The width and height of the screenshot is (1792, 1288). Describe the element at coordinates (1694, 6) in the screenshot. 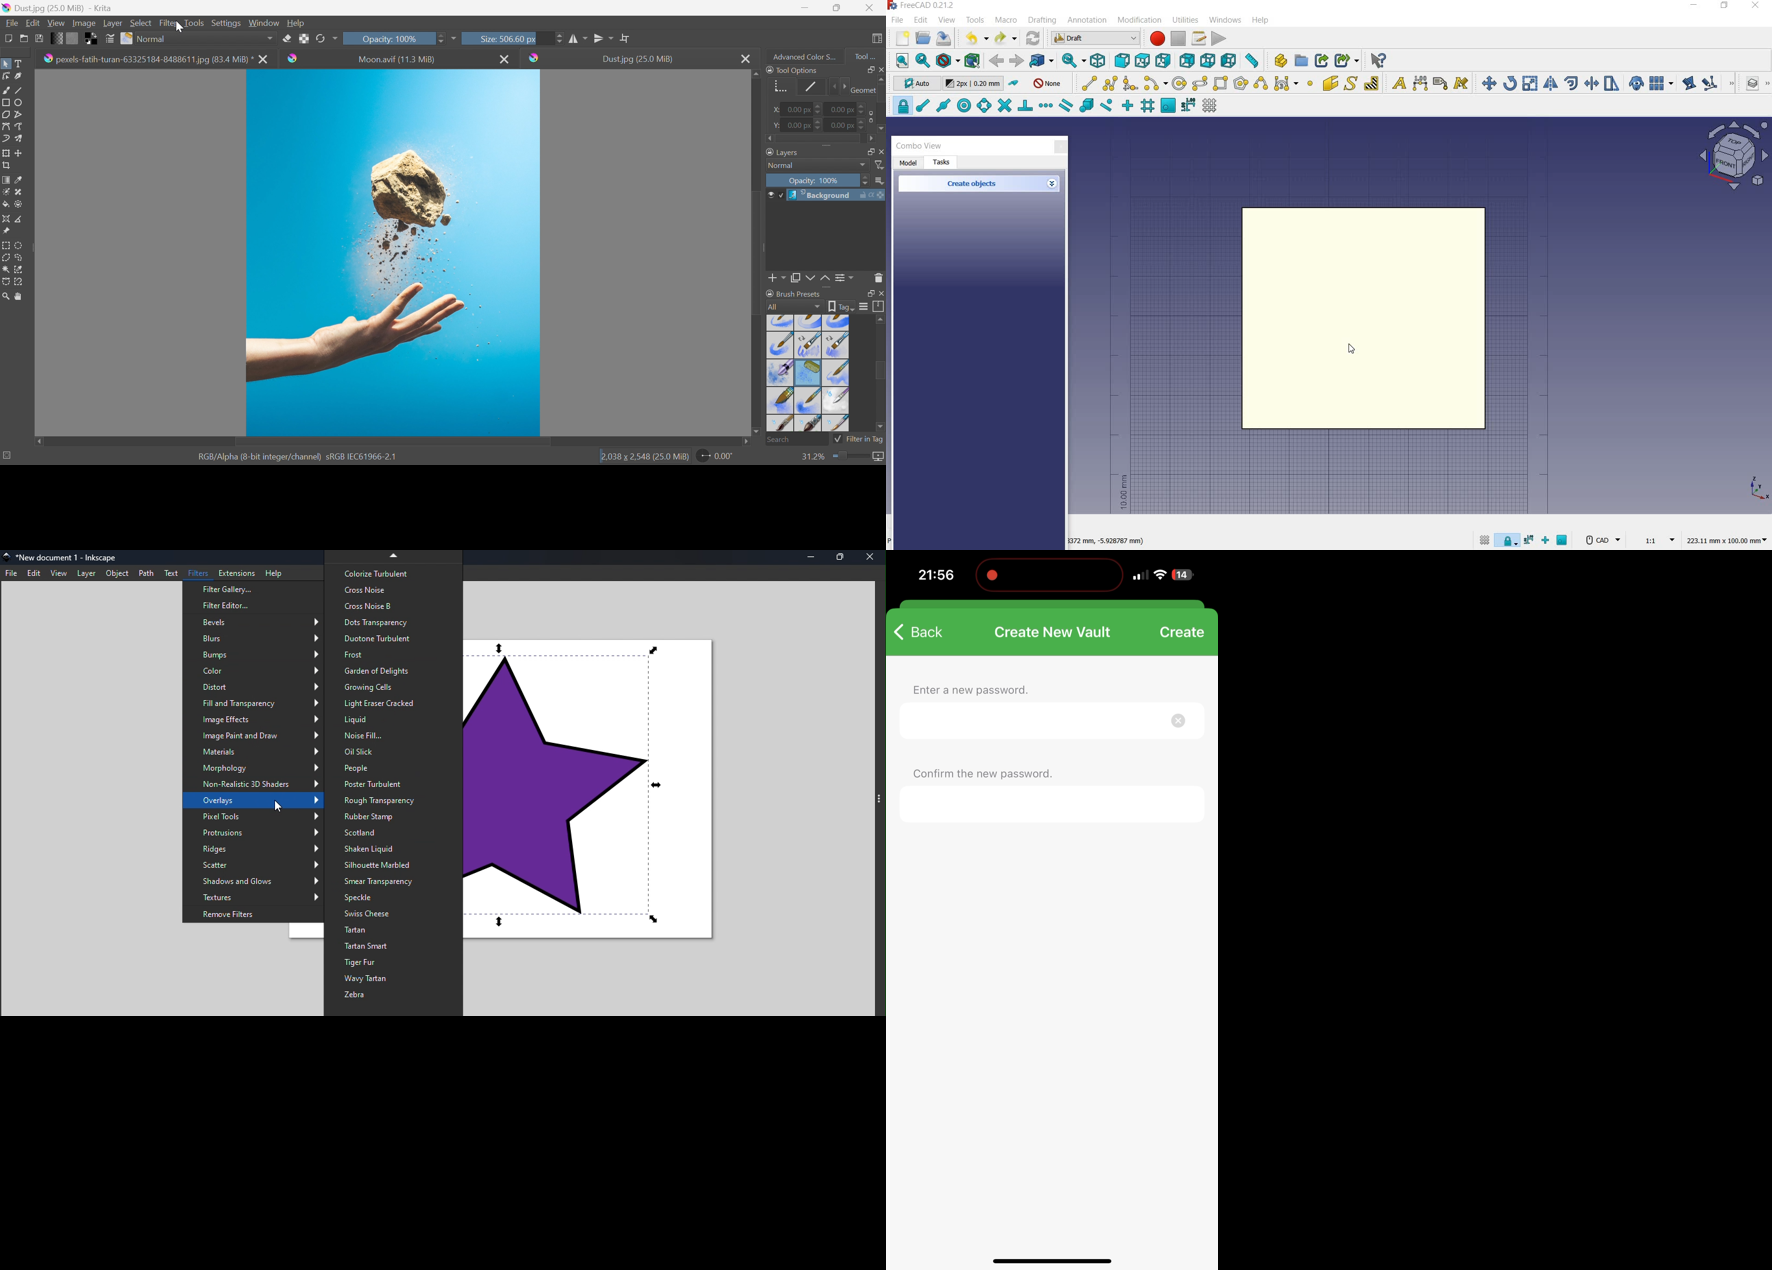

I see `minimize` at that location.